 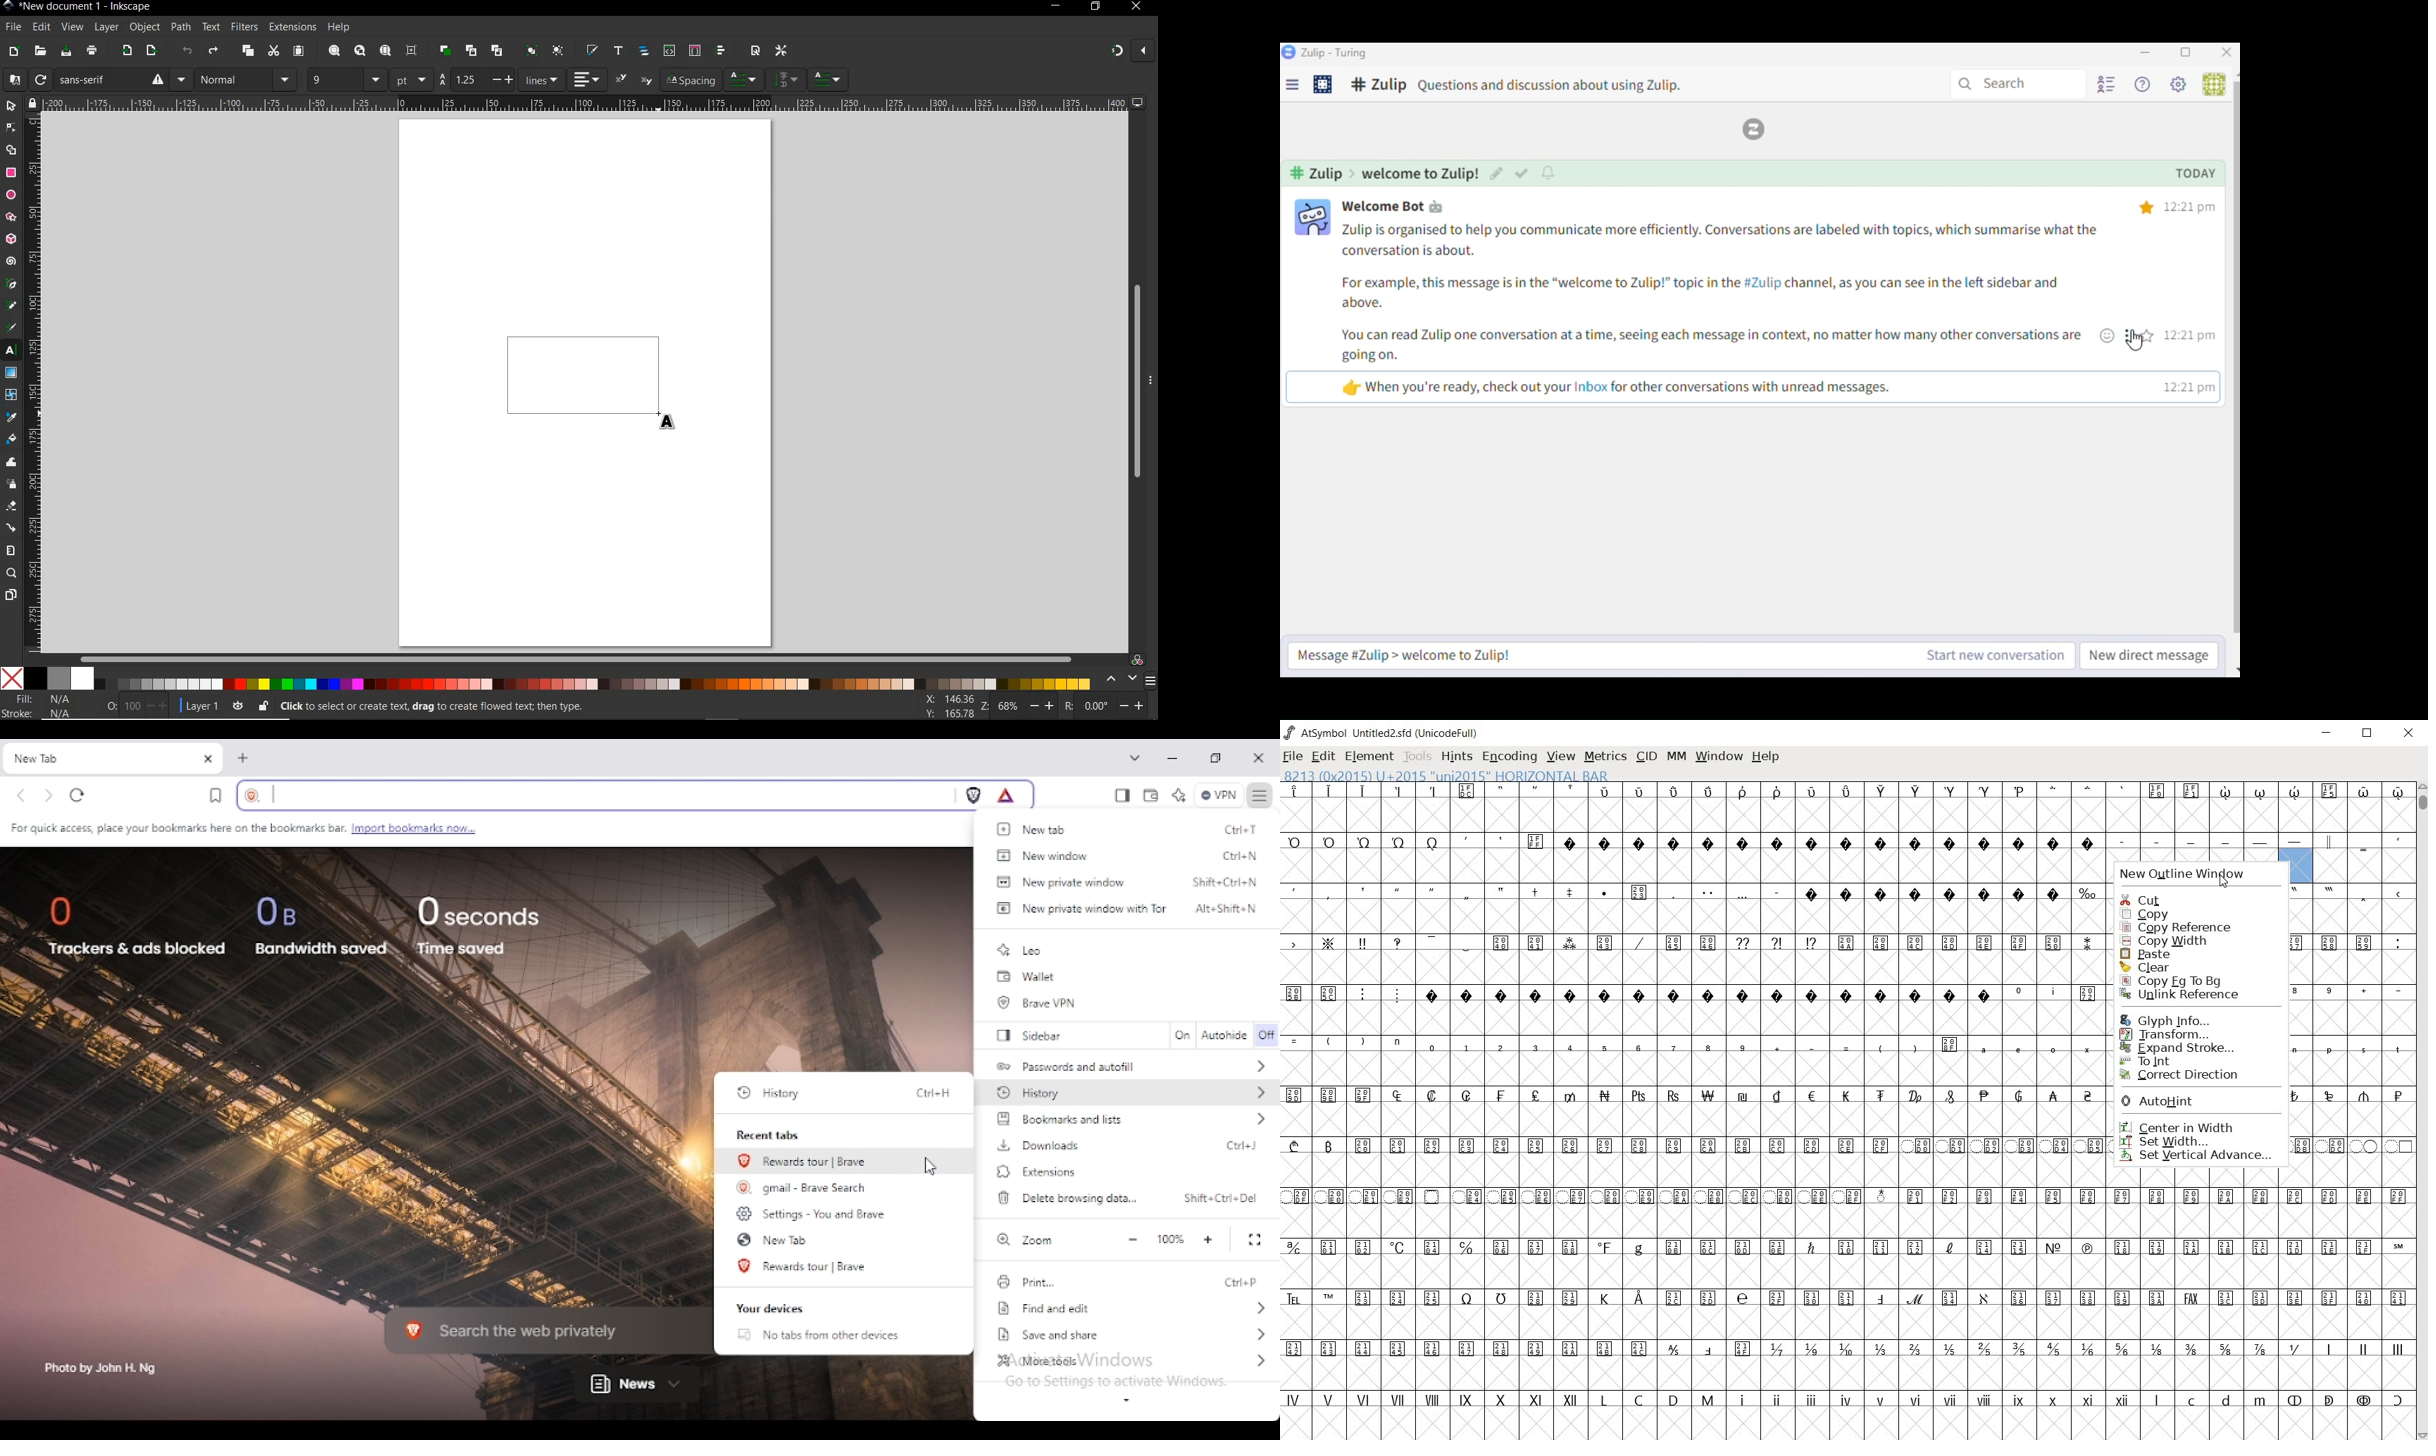 I want to click on no object selected, so click(x=528, y=706).